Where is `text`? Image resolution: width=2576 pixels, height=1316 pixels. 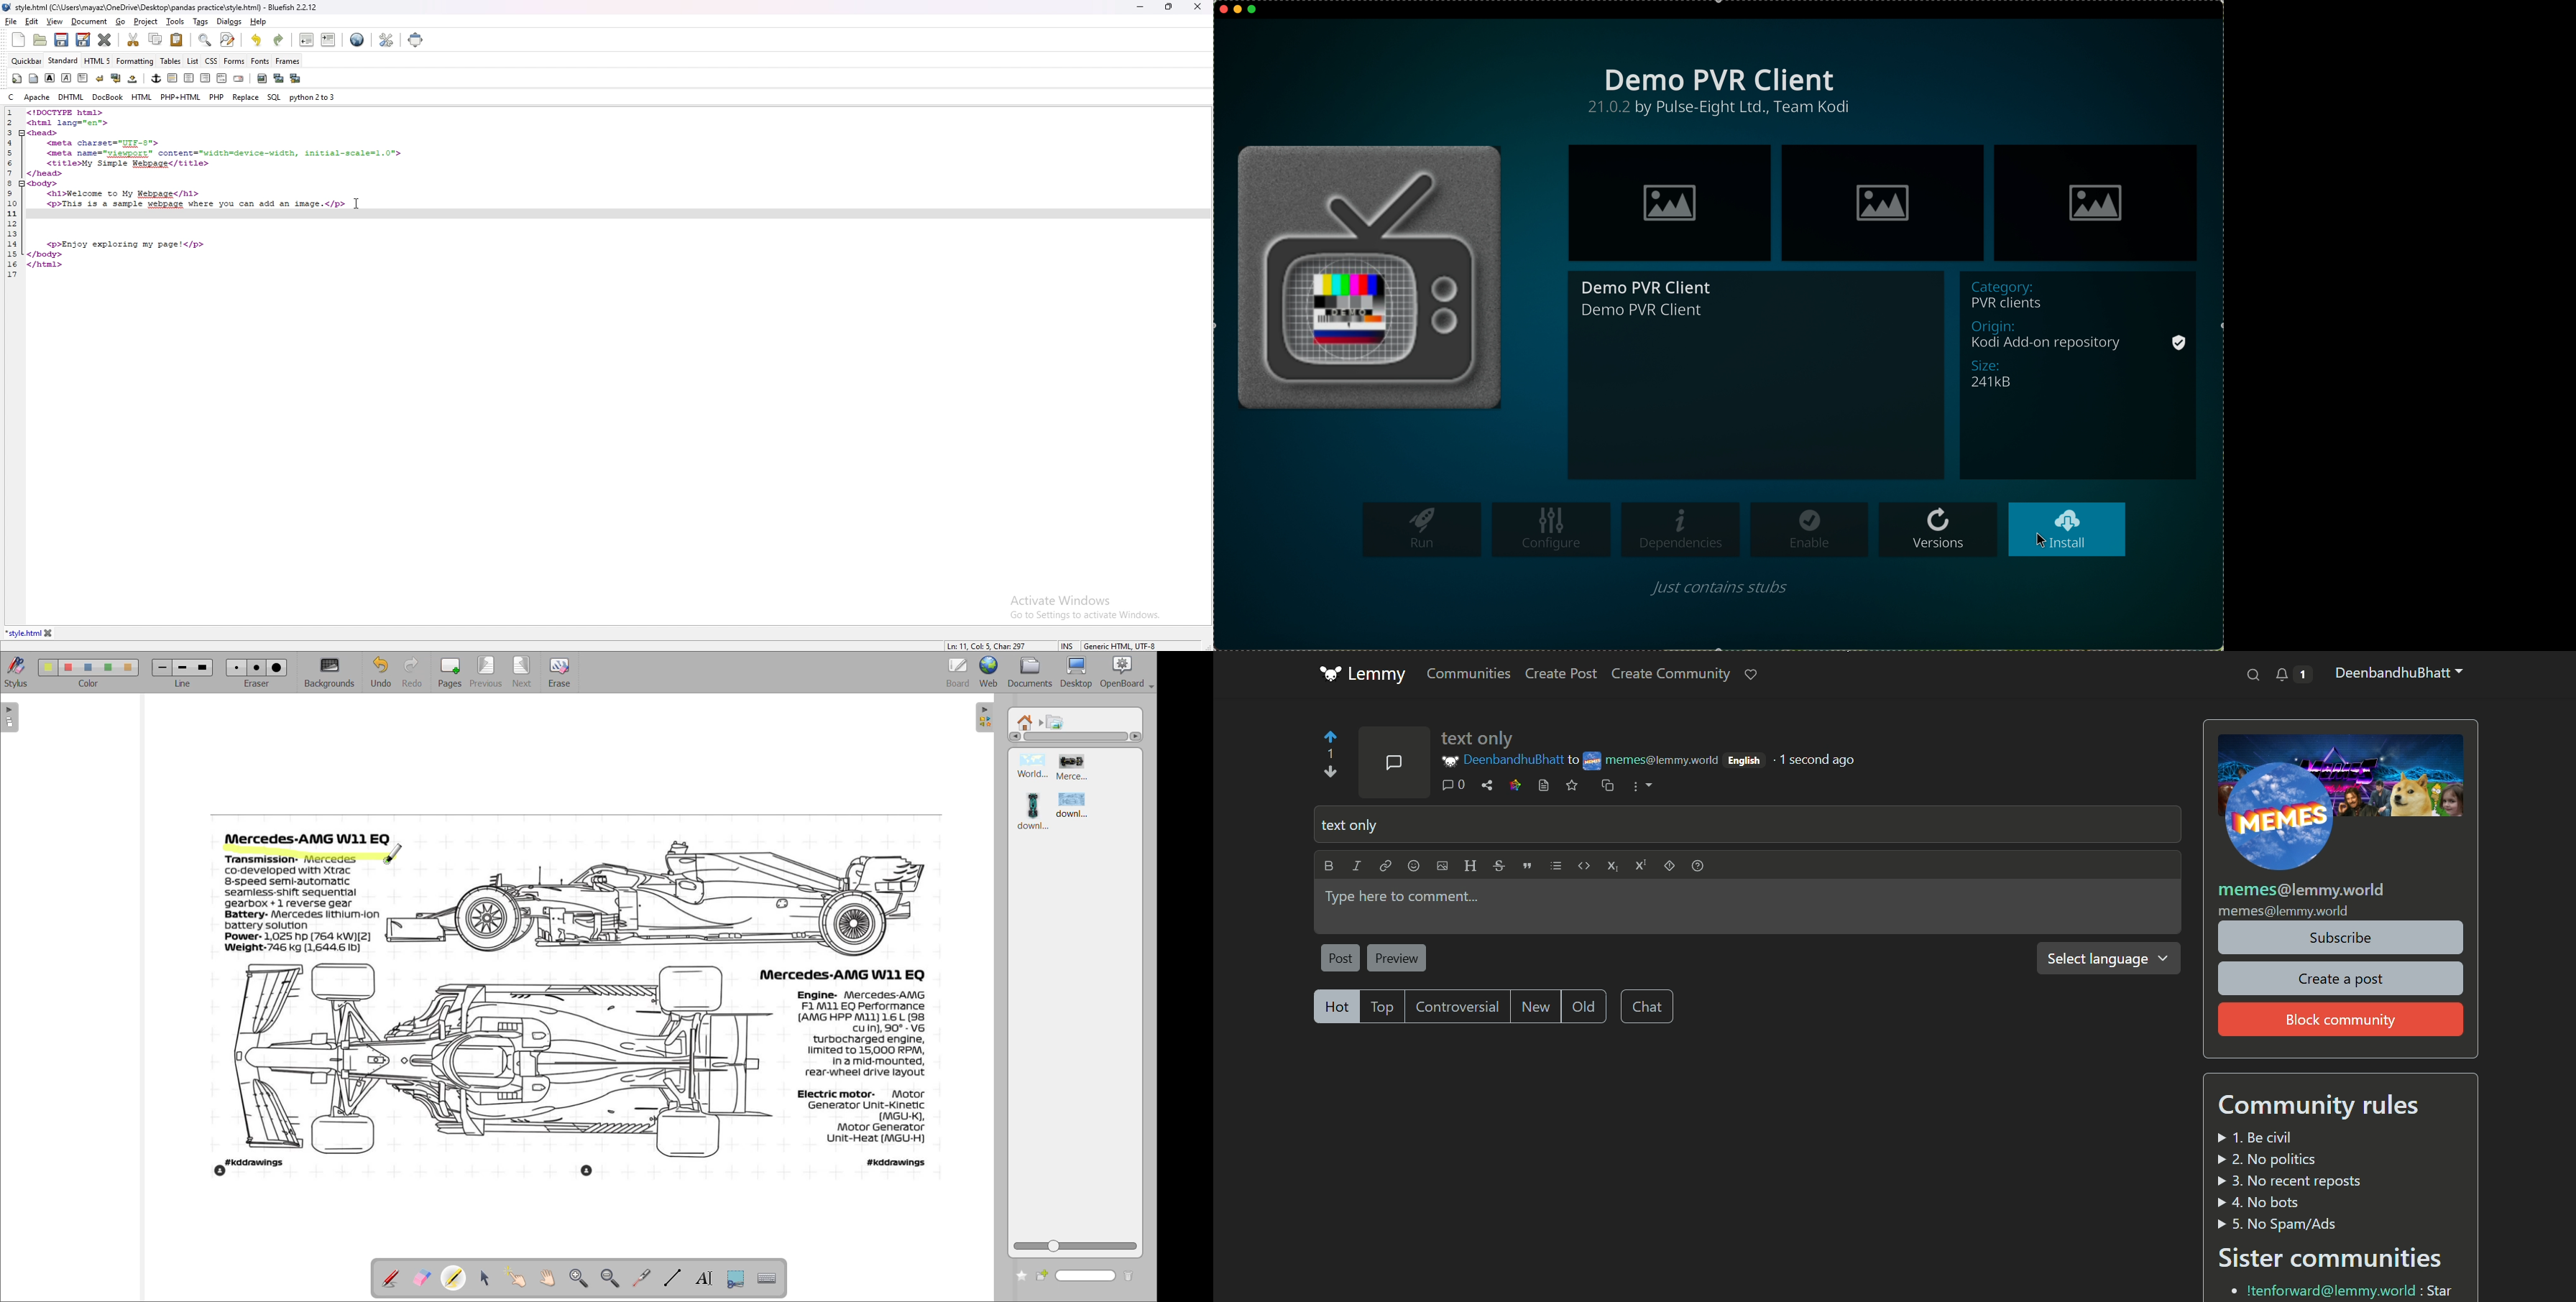
text is located at coordinates (2291, 1181).